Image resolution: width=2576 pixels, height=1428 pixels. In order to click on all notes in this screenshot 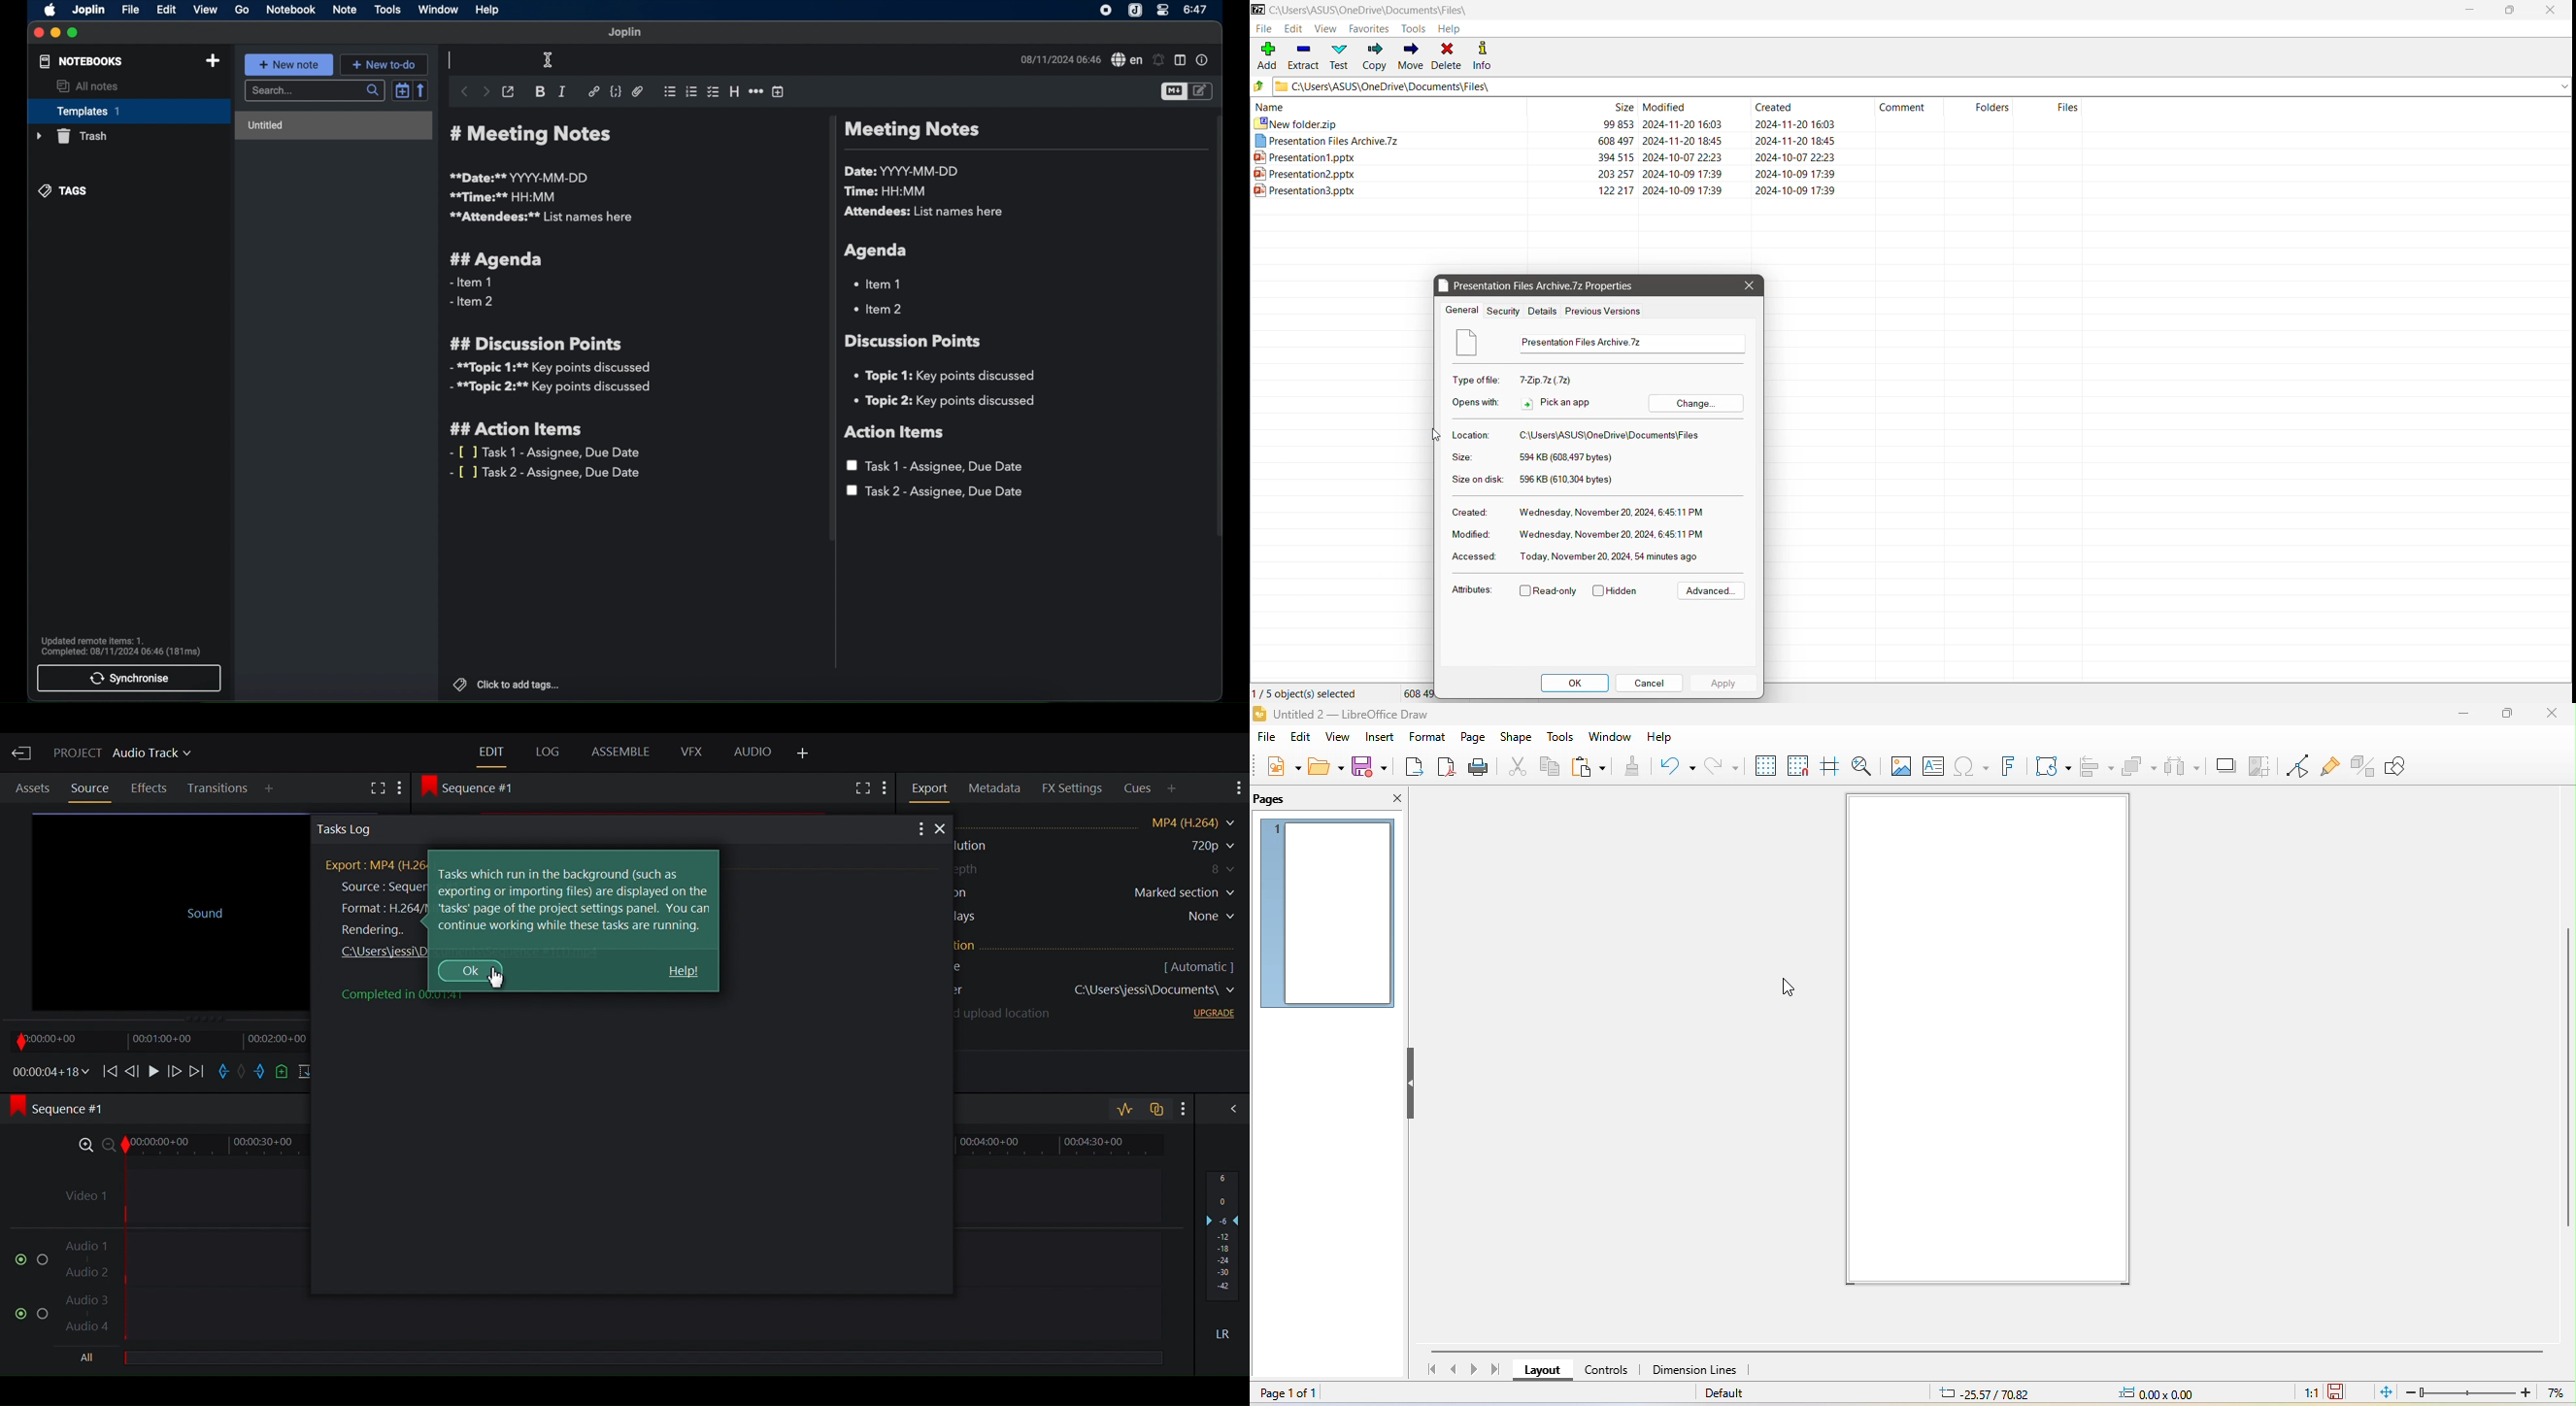, I will do `click(88, 87)`.